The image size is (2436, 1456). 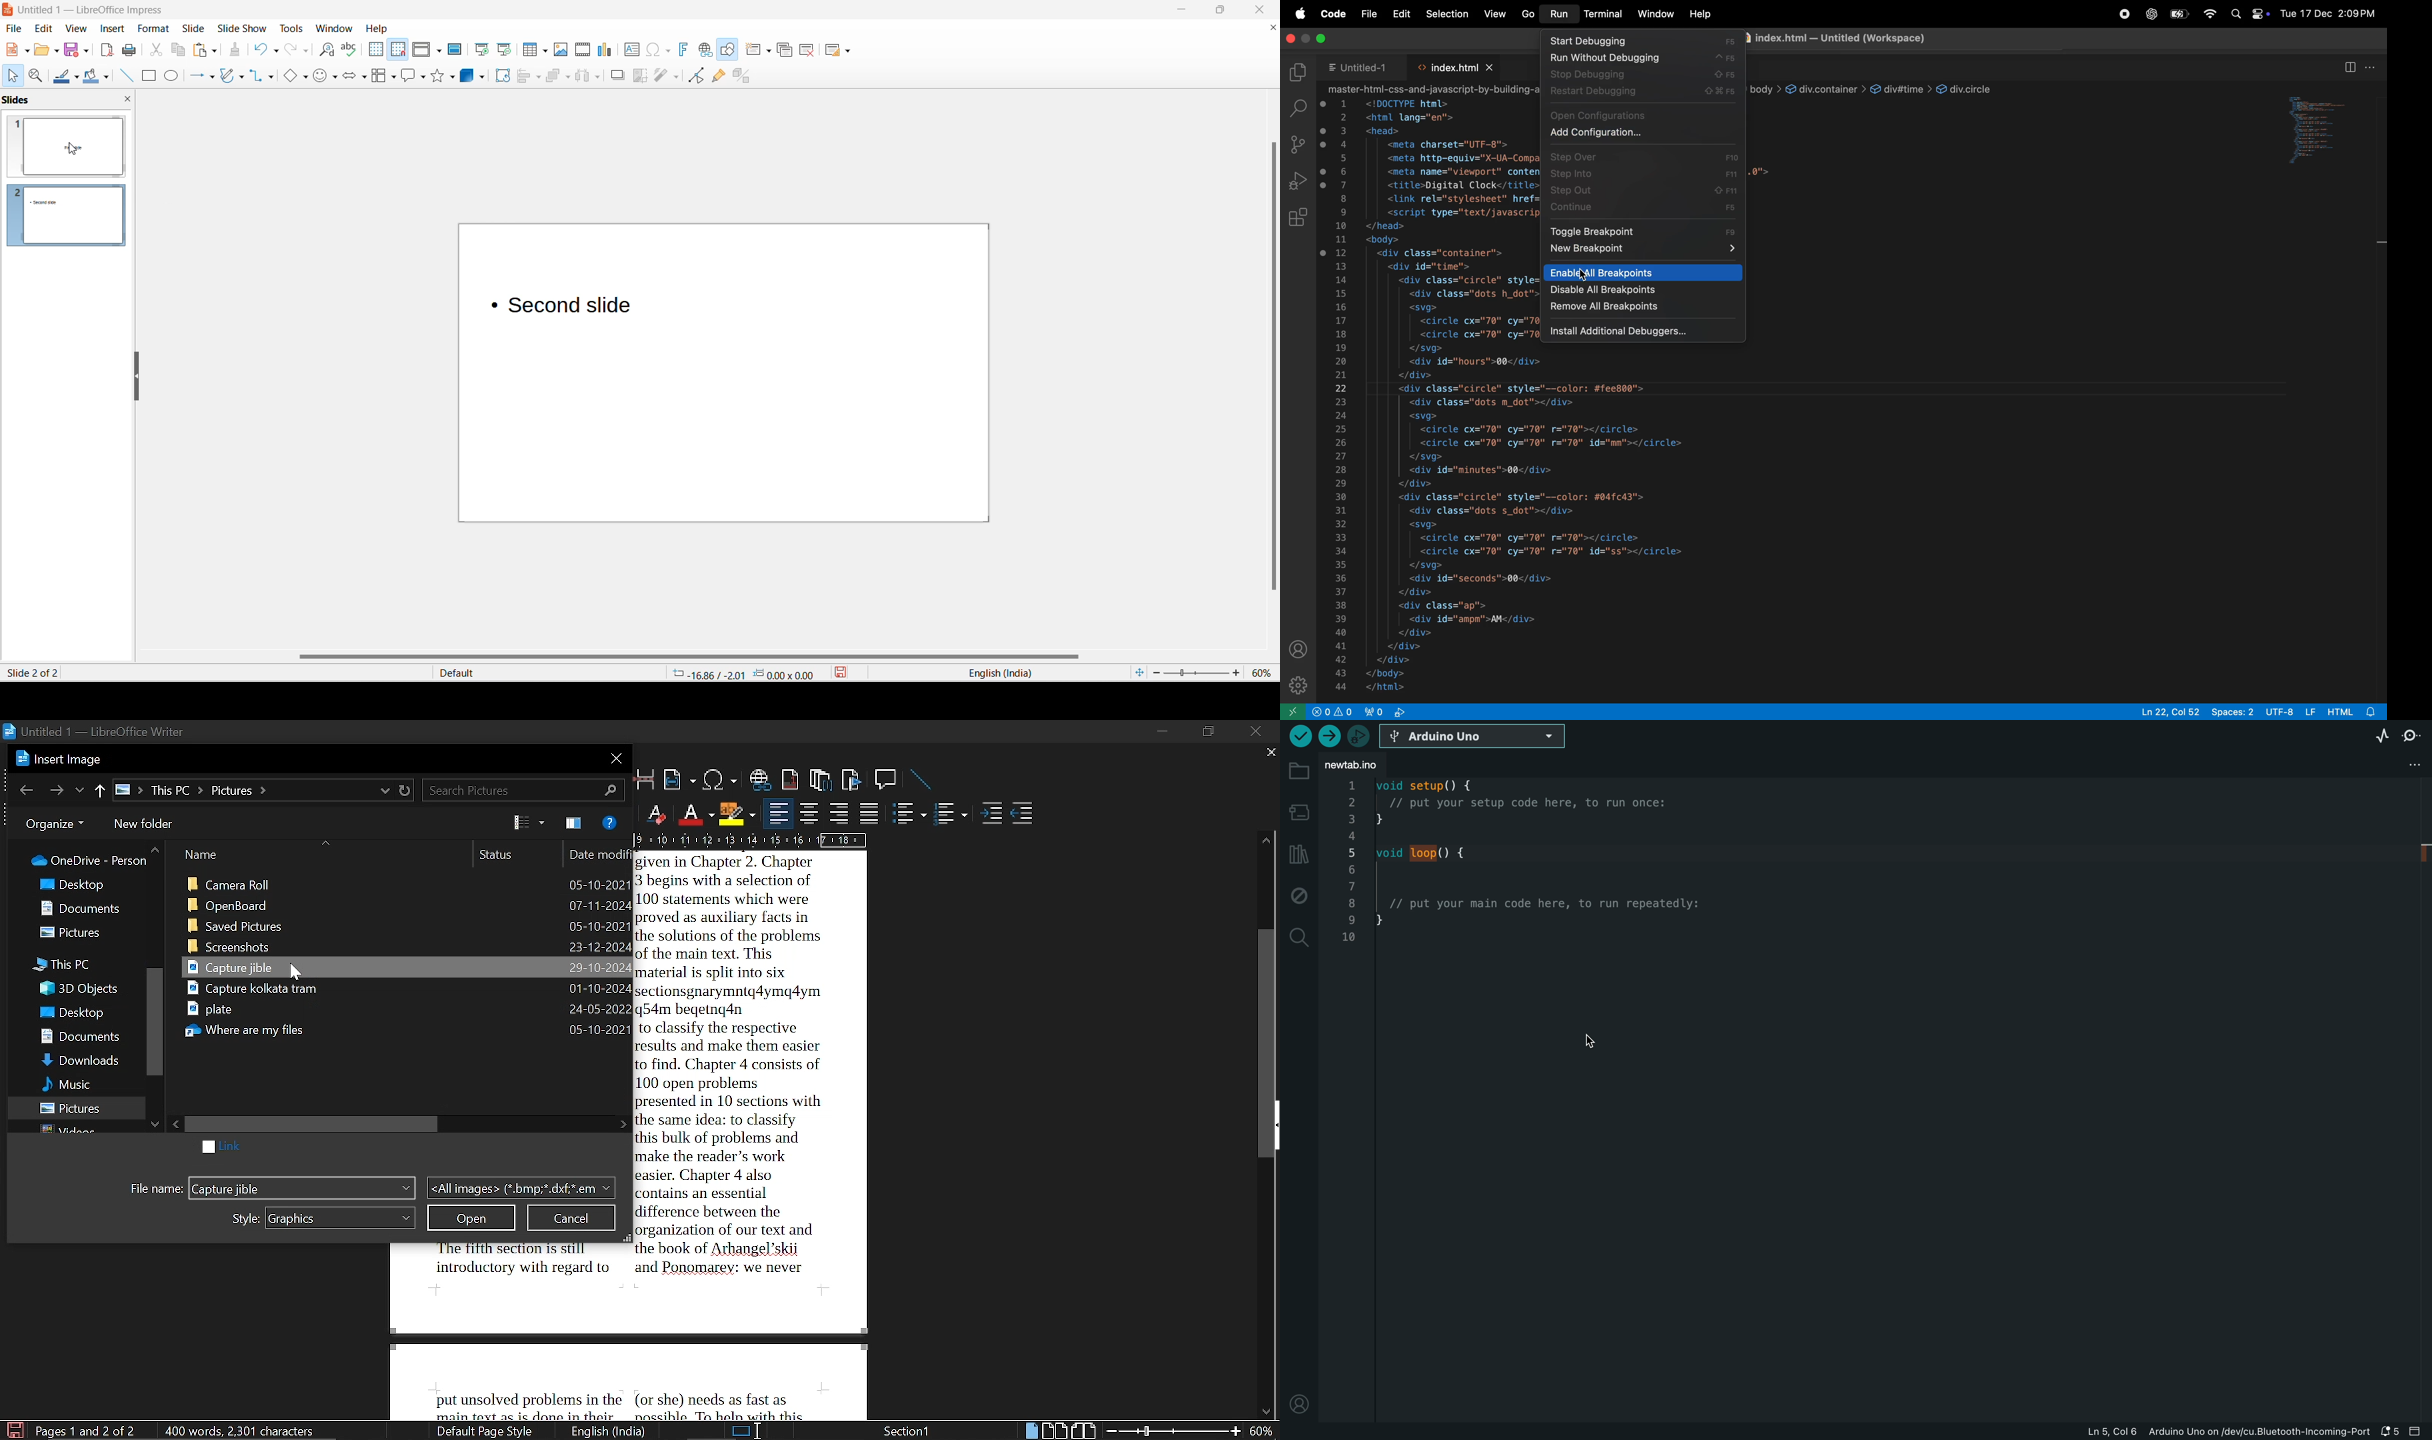 I want to click on Capture Jible, so click(x=304, y=1188).